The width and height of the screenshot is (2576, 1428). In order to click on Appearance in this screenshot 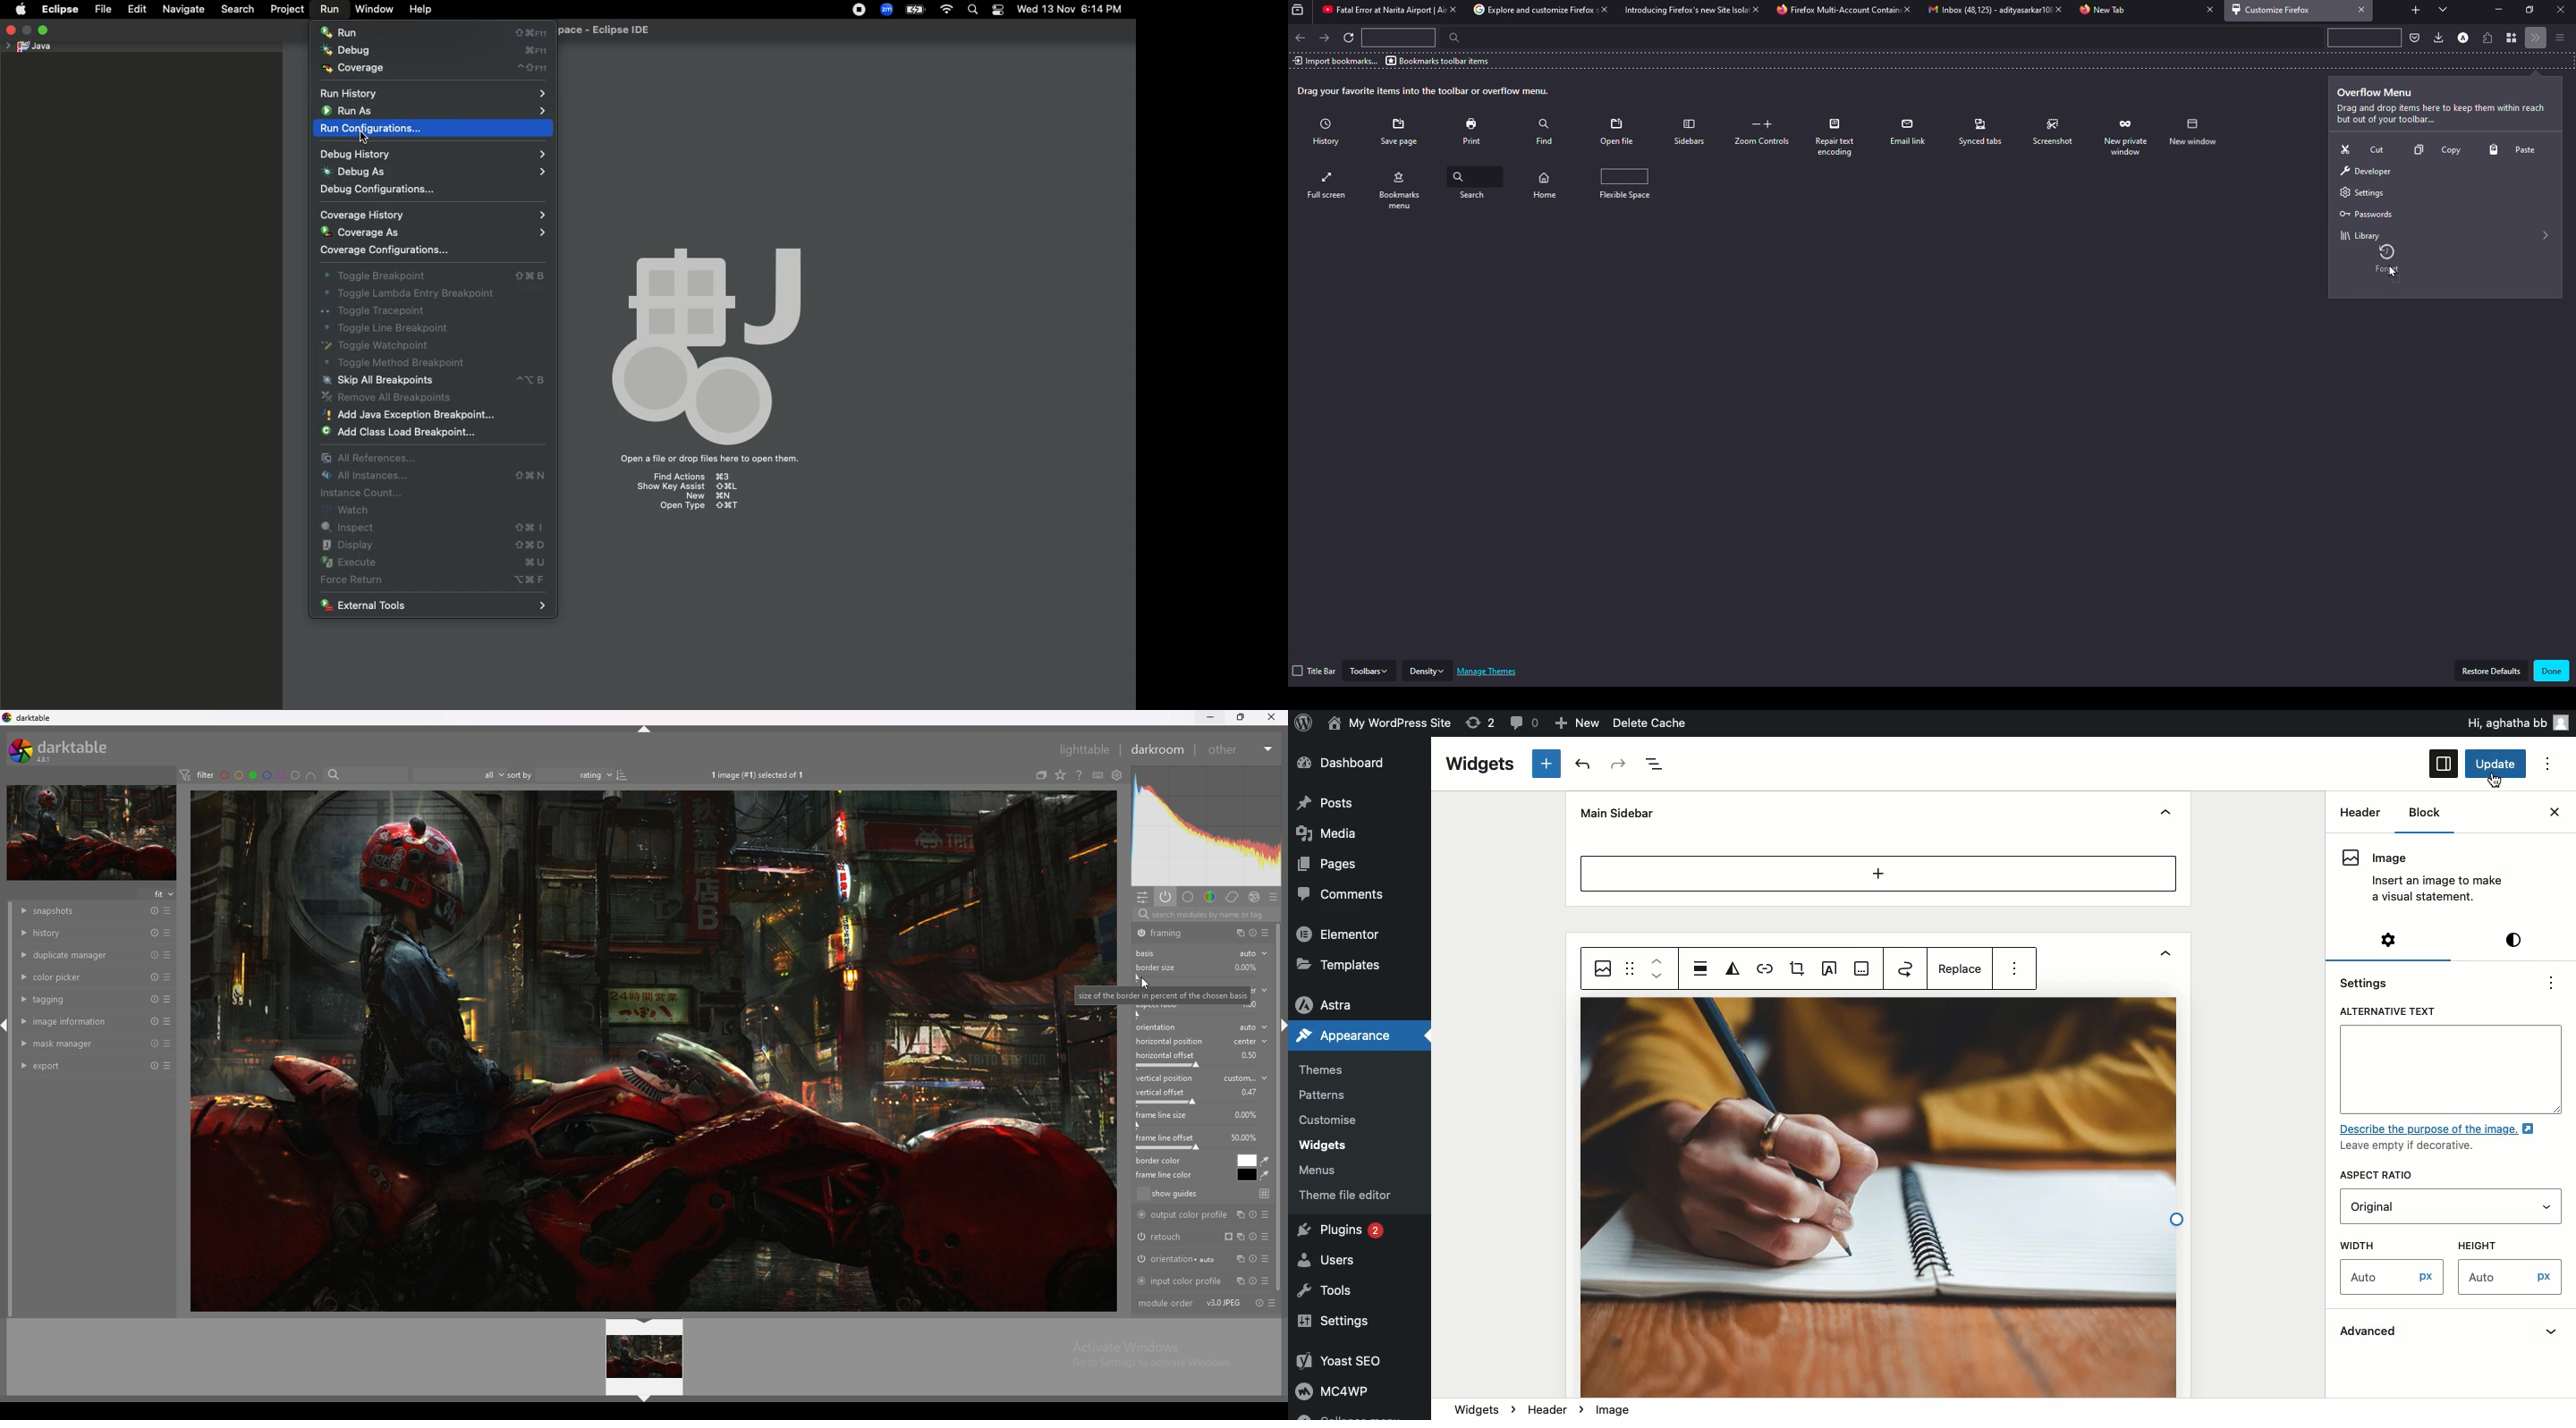, I will do `click(1343, 1034)`.